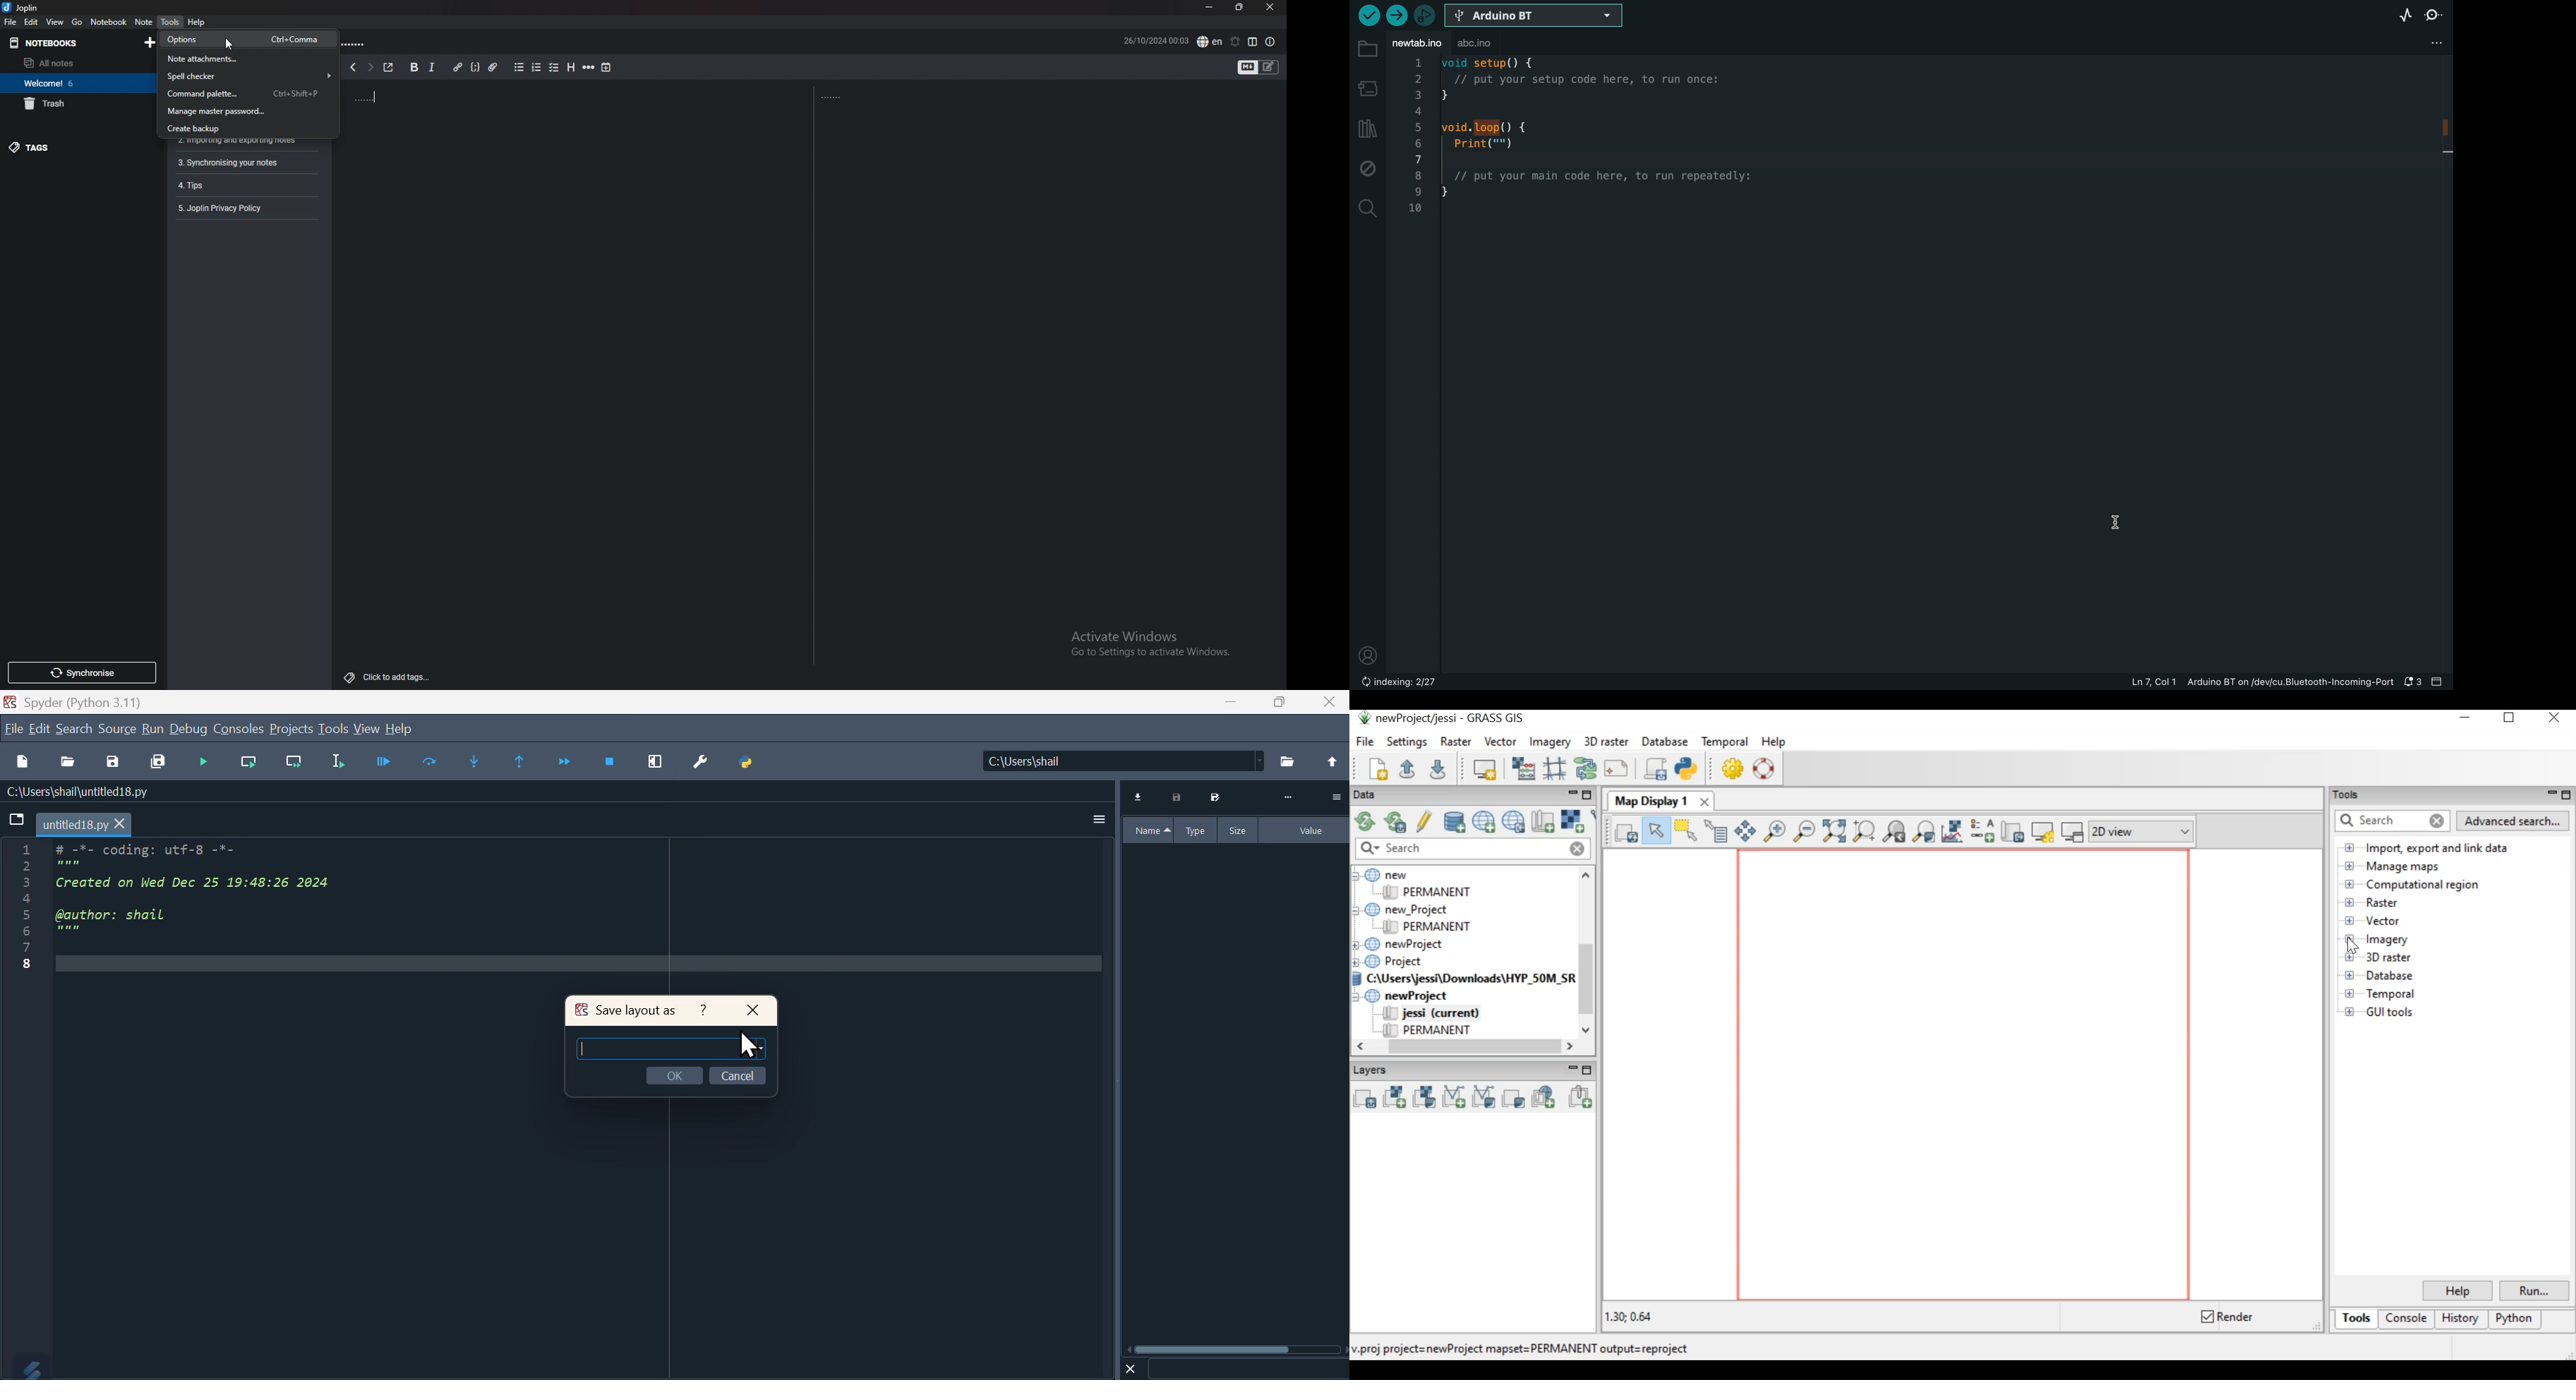 This screenshot has height=1400, width=2576. What do you see at coordinates (352, 67) in the screenshot?
I see `back` at bounding box center [352, 67].